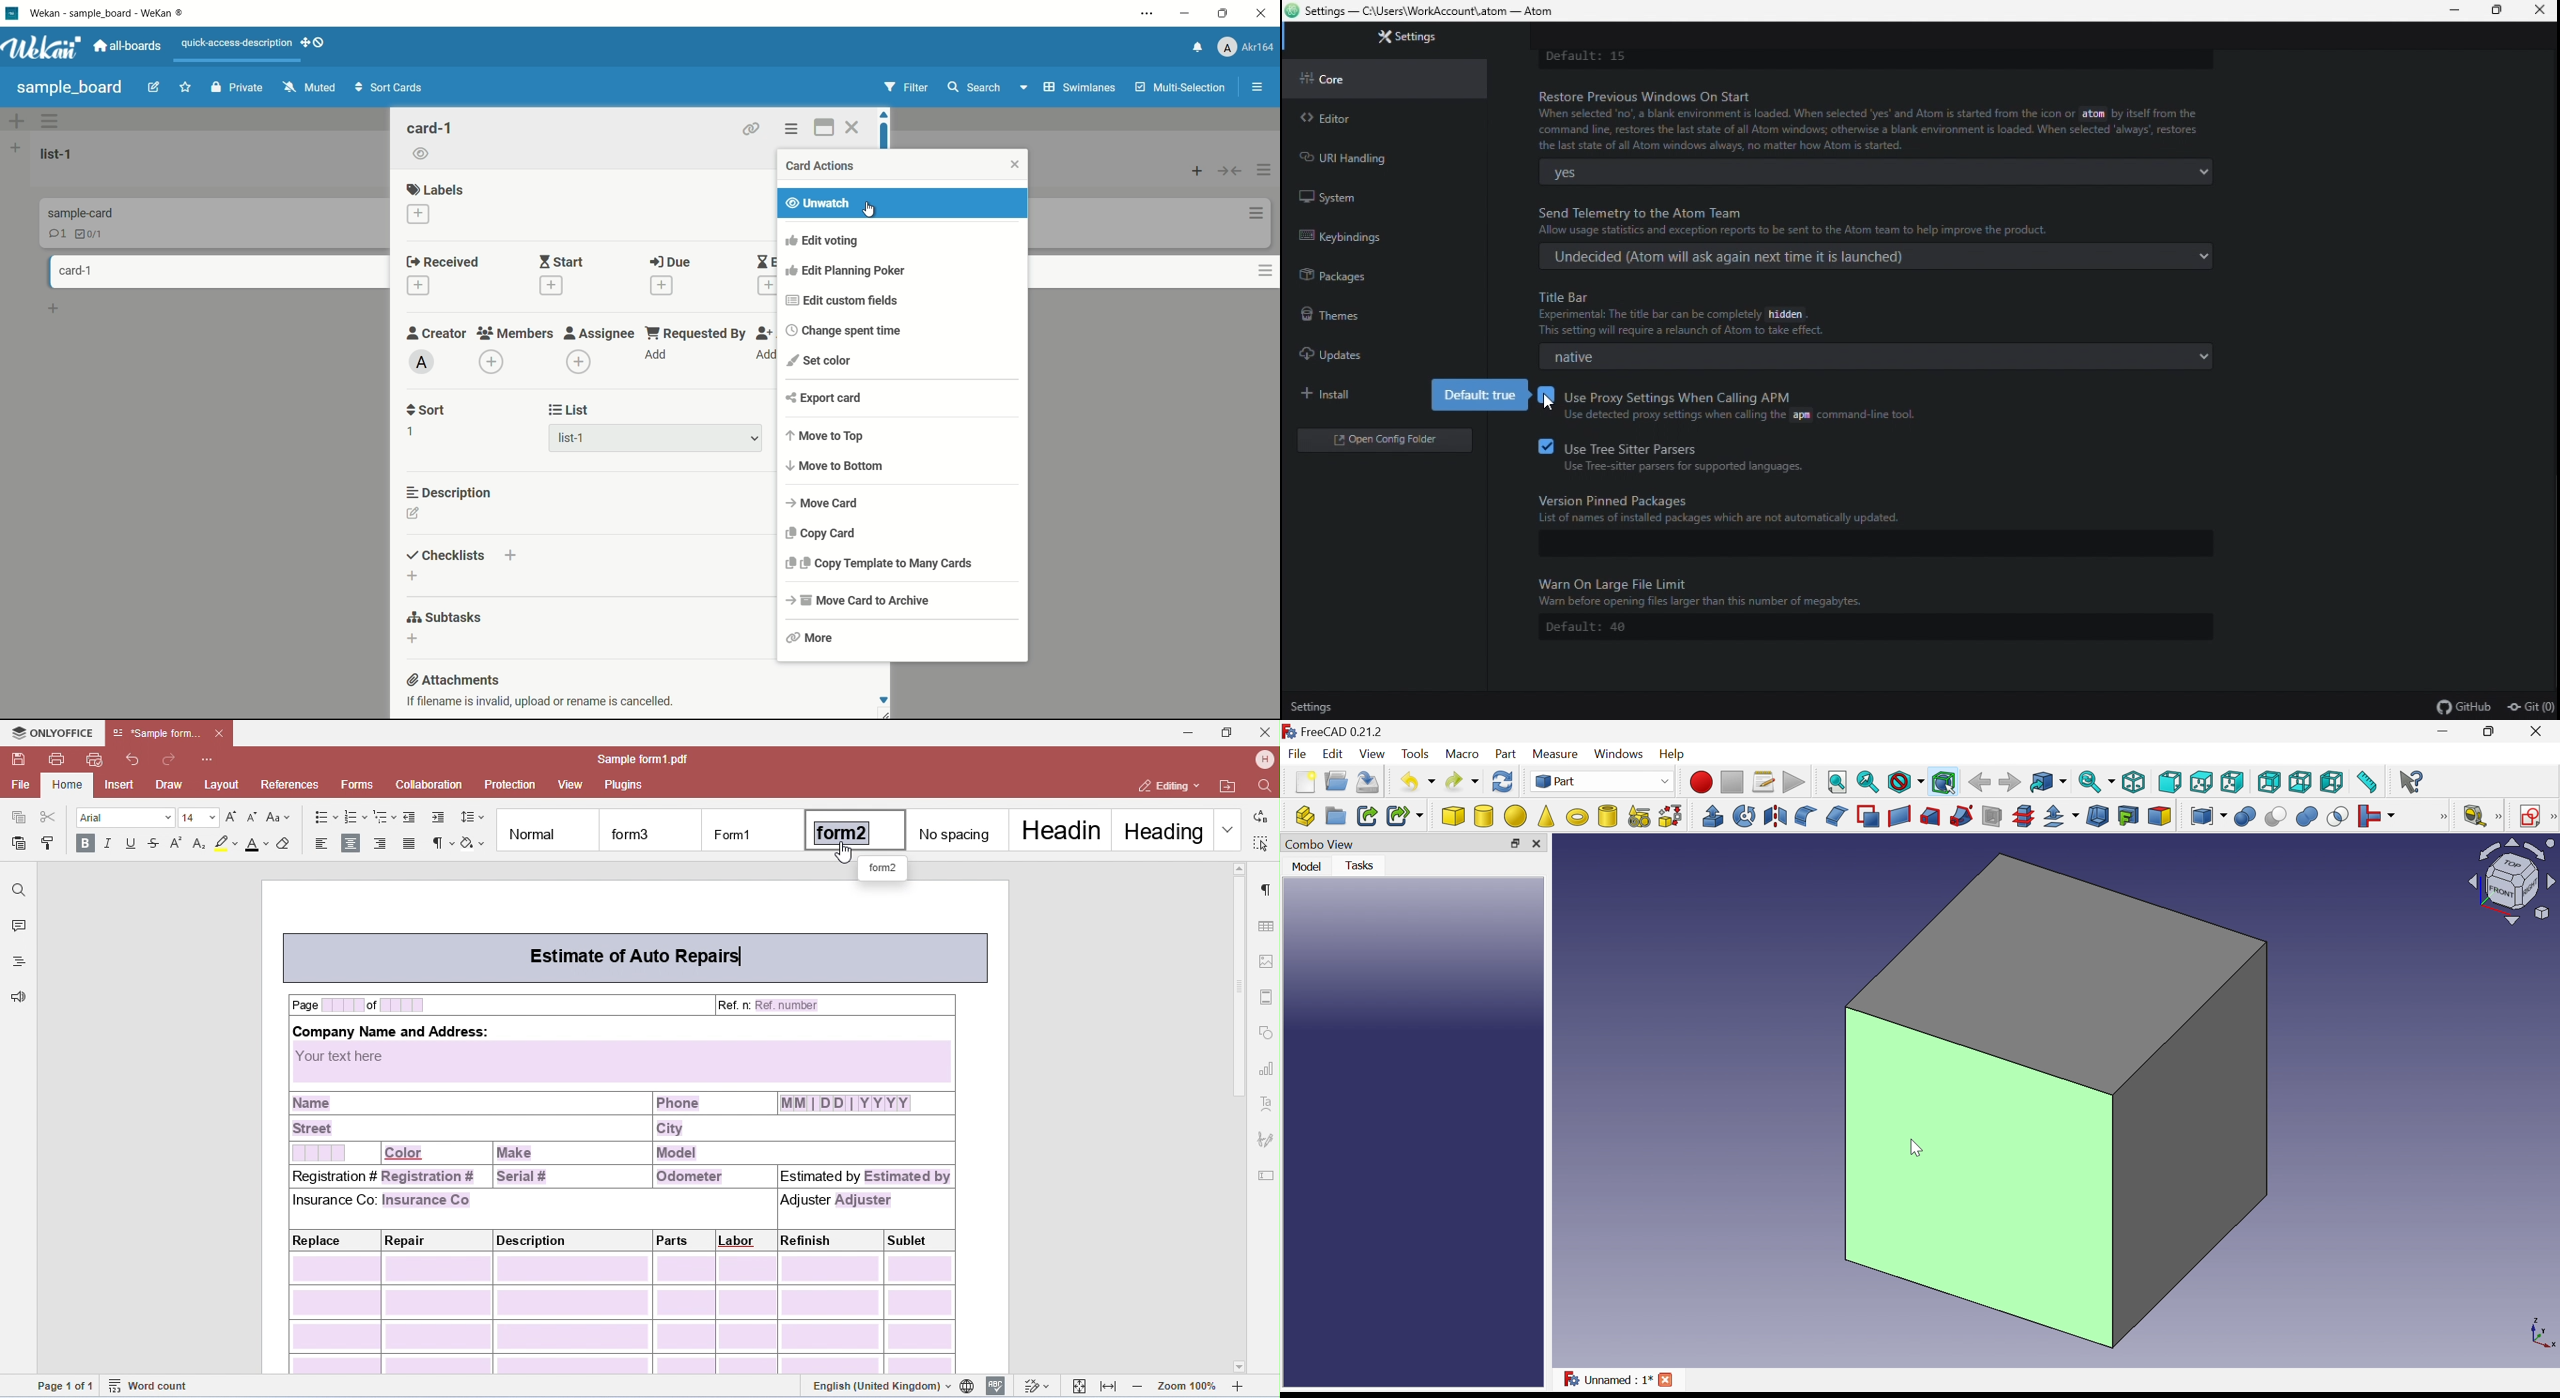 The image size is (2576, 1400). What do you see at coordinates (2203, 783) in the screenshot?
I see `Top` at bounding box center [2203, 783].